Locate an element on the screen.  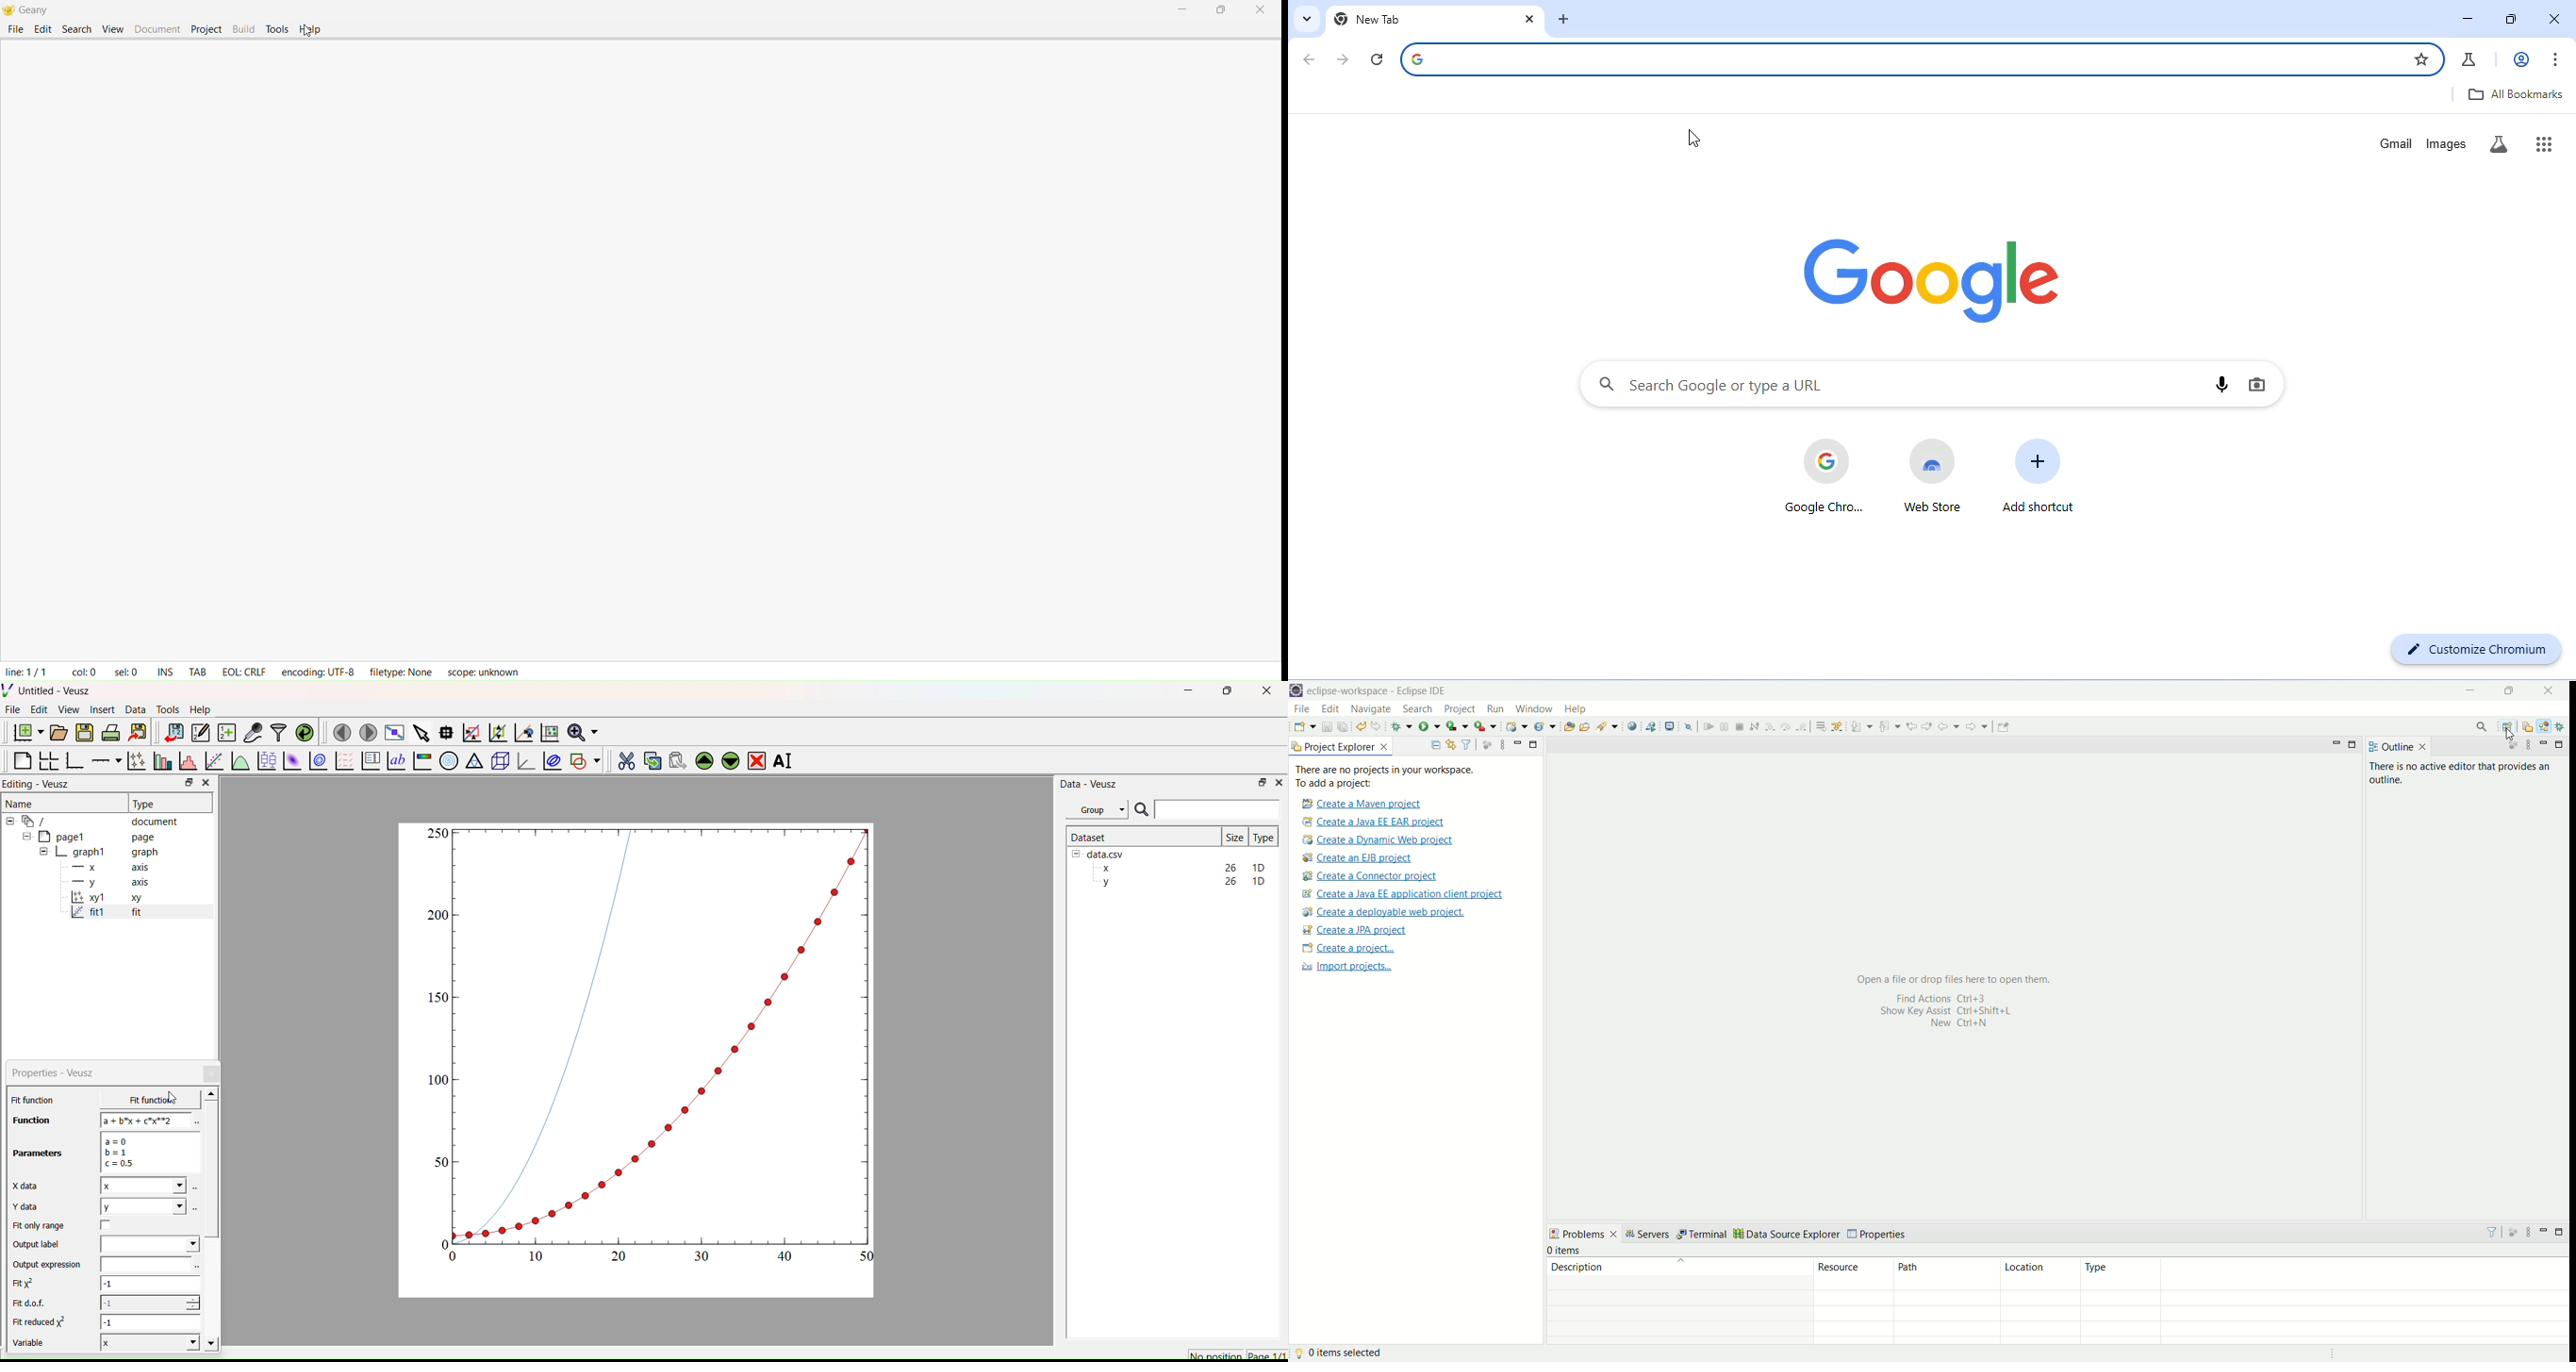
coding area is located at coordinates (646, 351).